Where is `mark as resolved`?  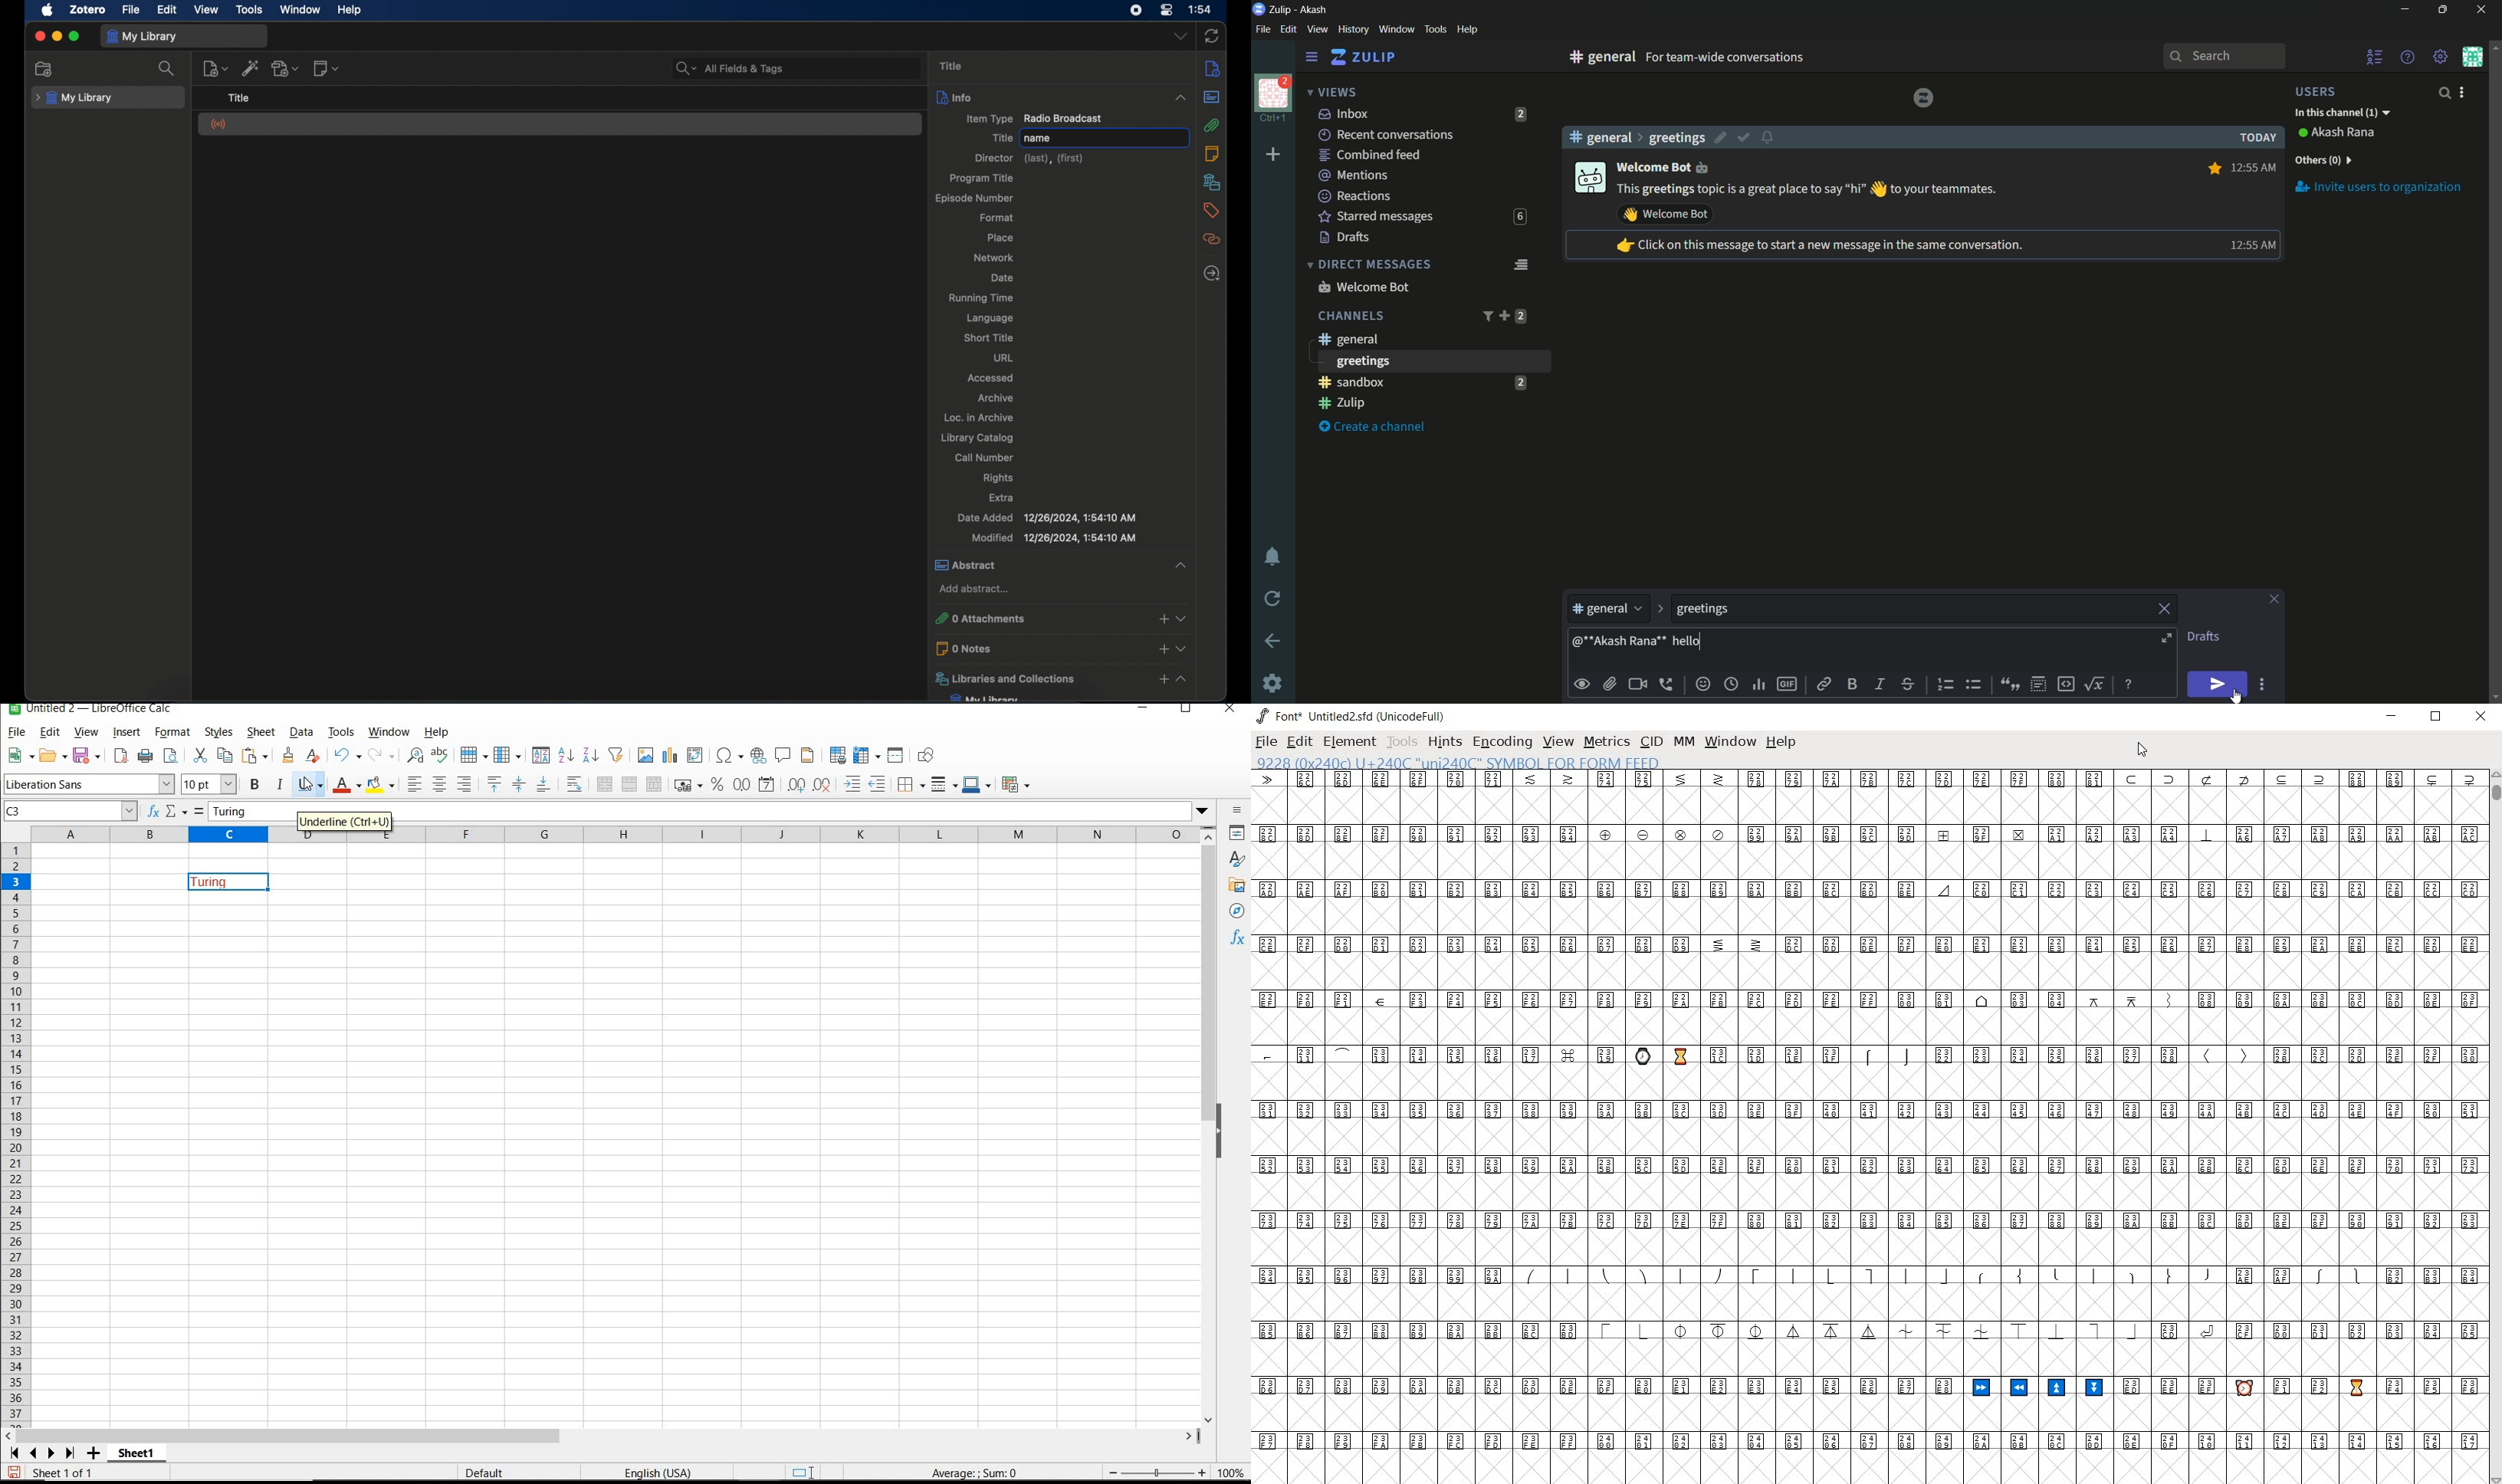
mark as resolved is located at coordinates (1745, 138).